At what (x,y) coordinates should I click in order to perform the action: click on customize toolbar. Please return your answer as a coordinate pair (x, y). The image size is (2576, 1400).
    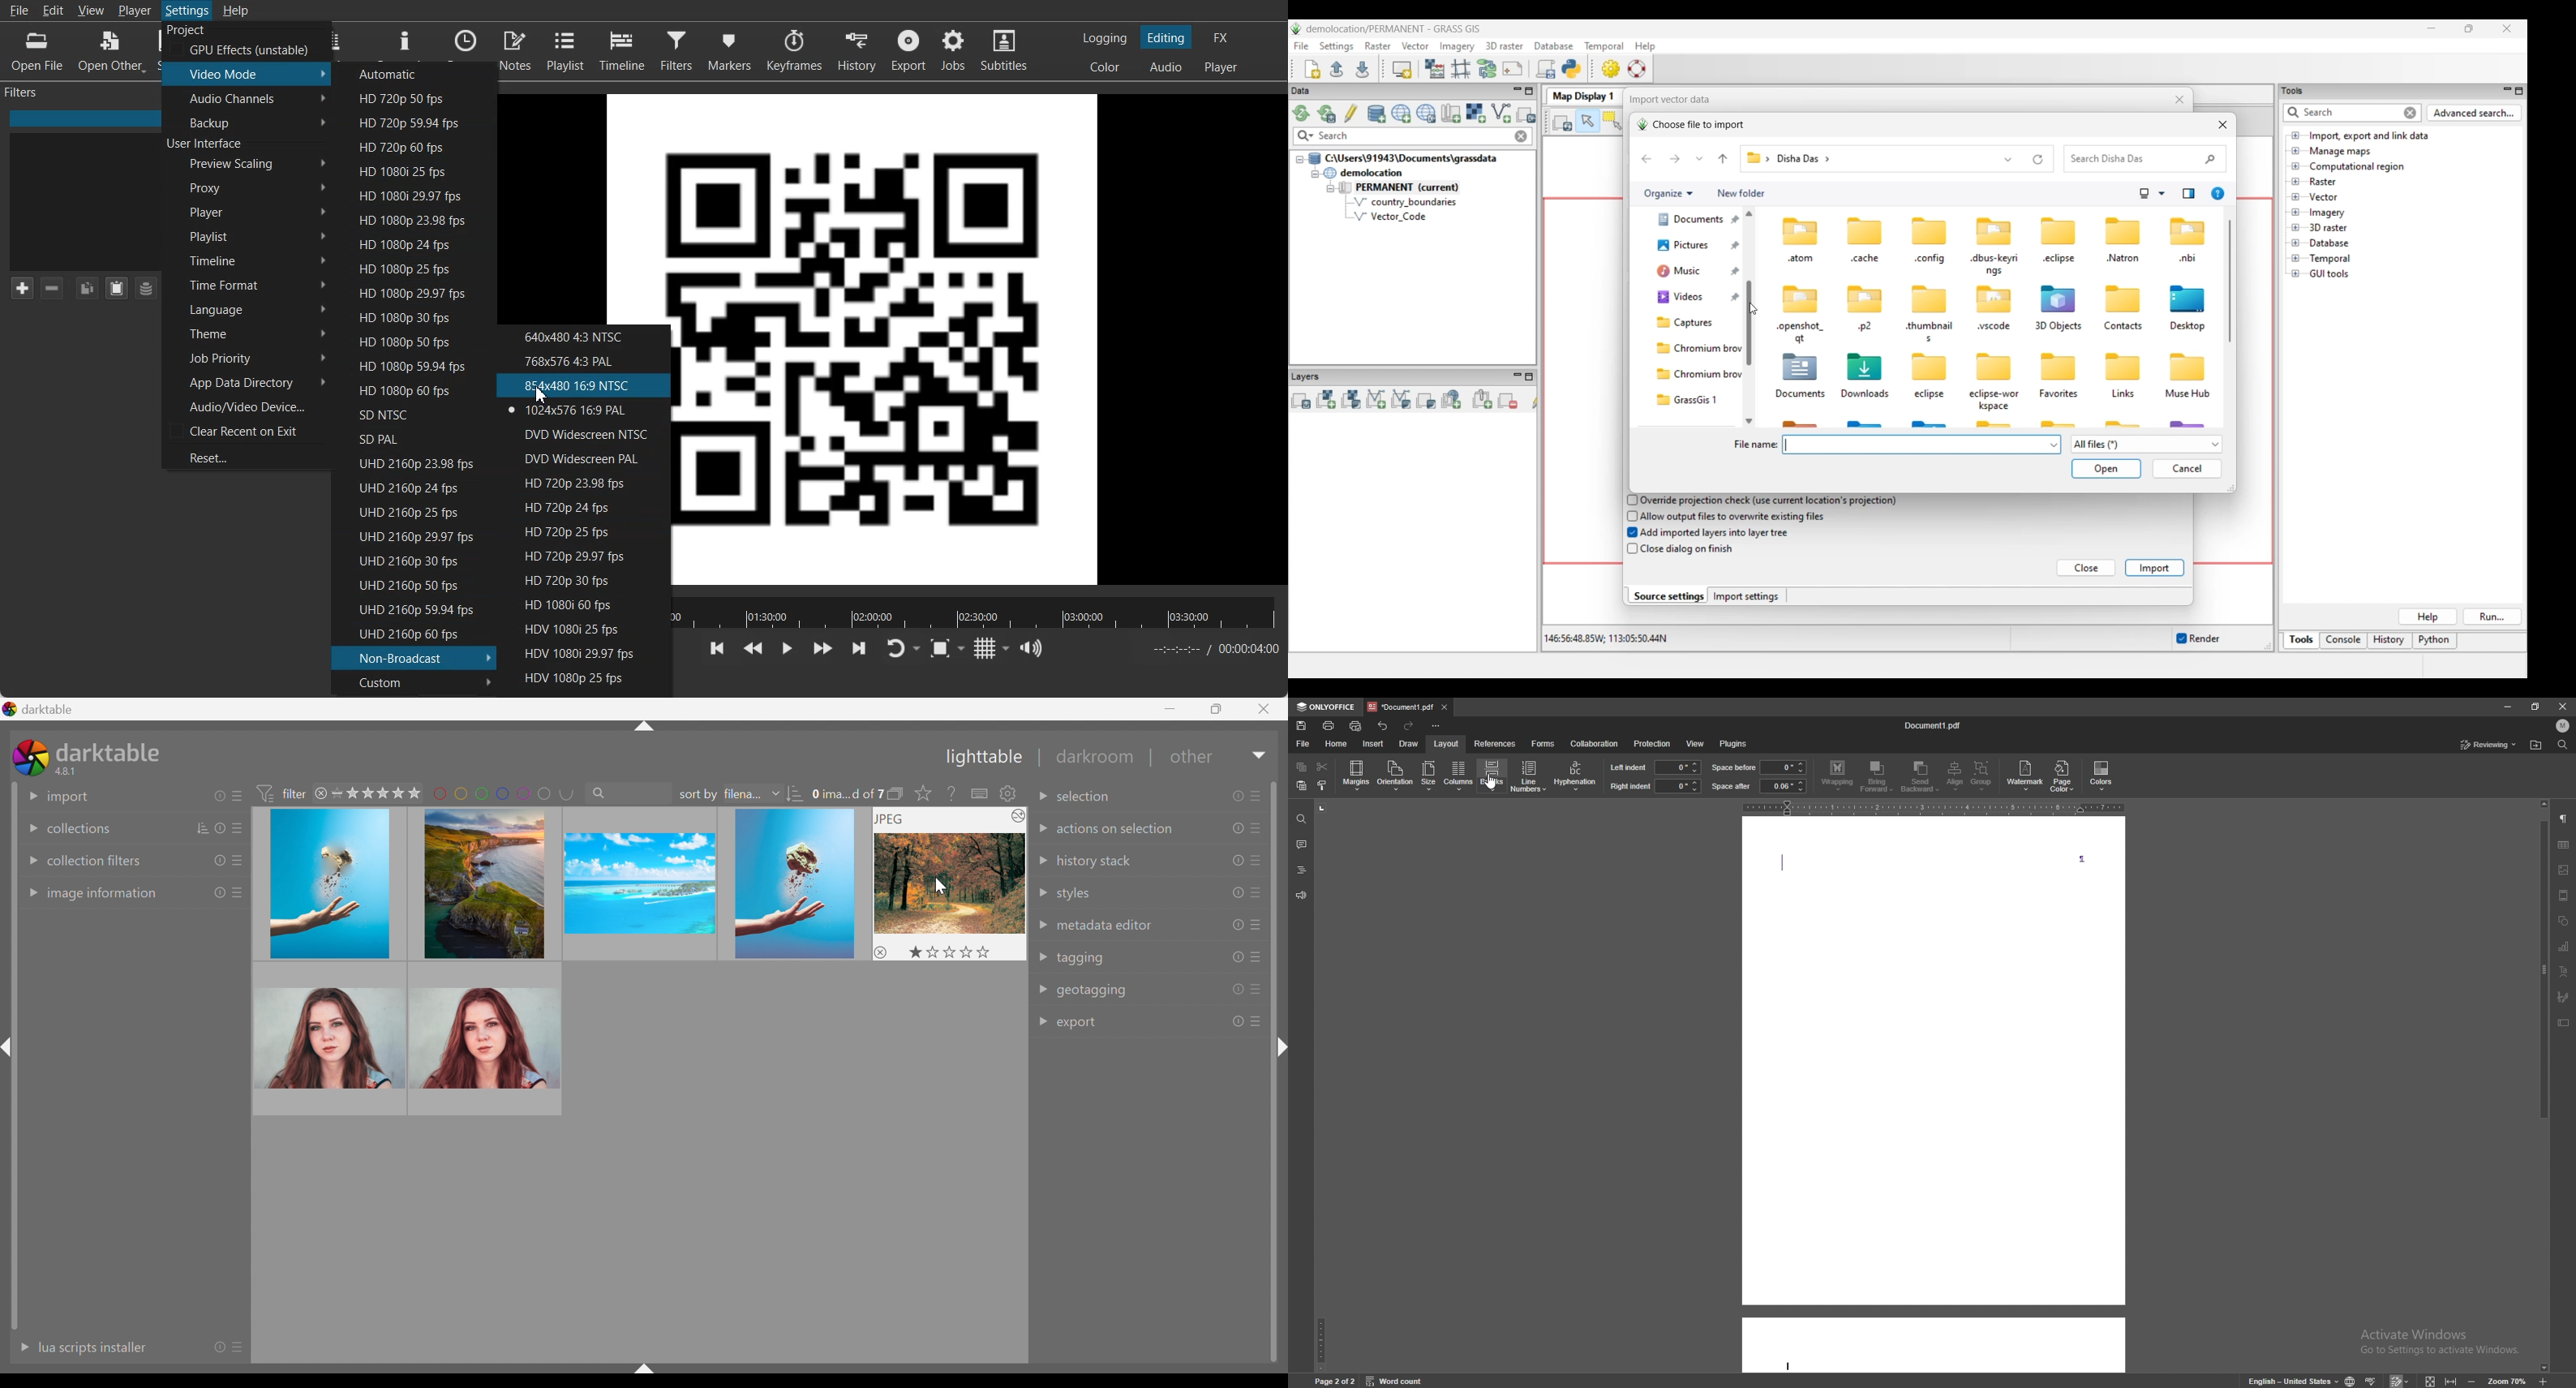
    Looking at the image, I should click on (1436, 725).